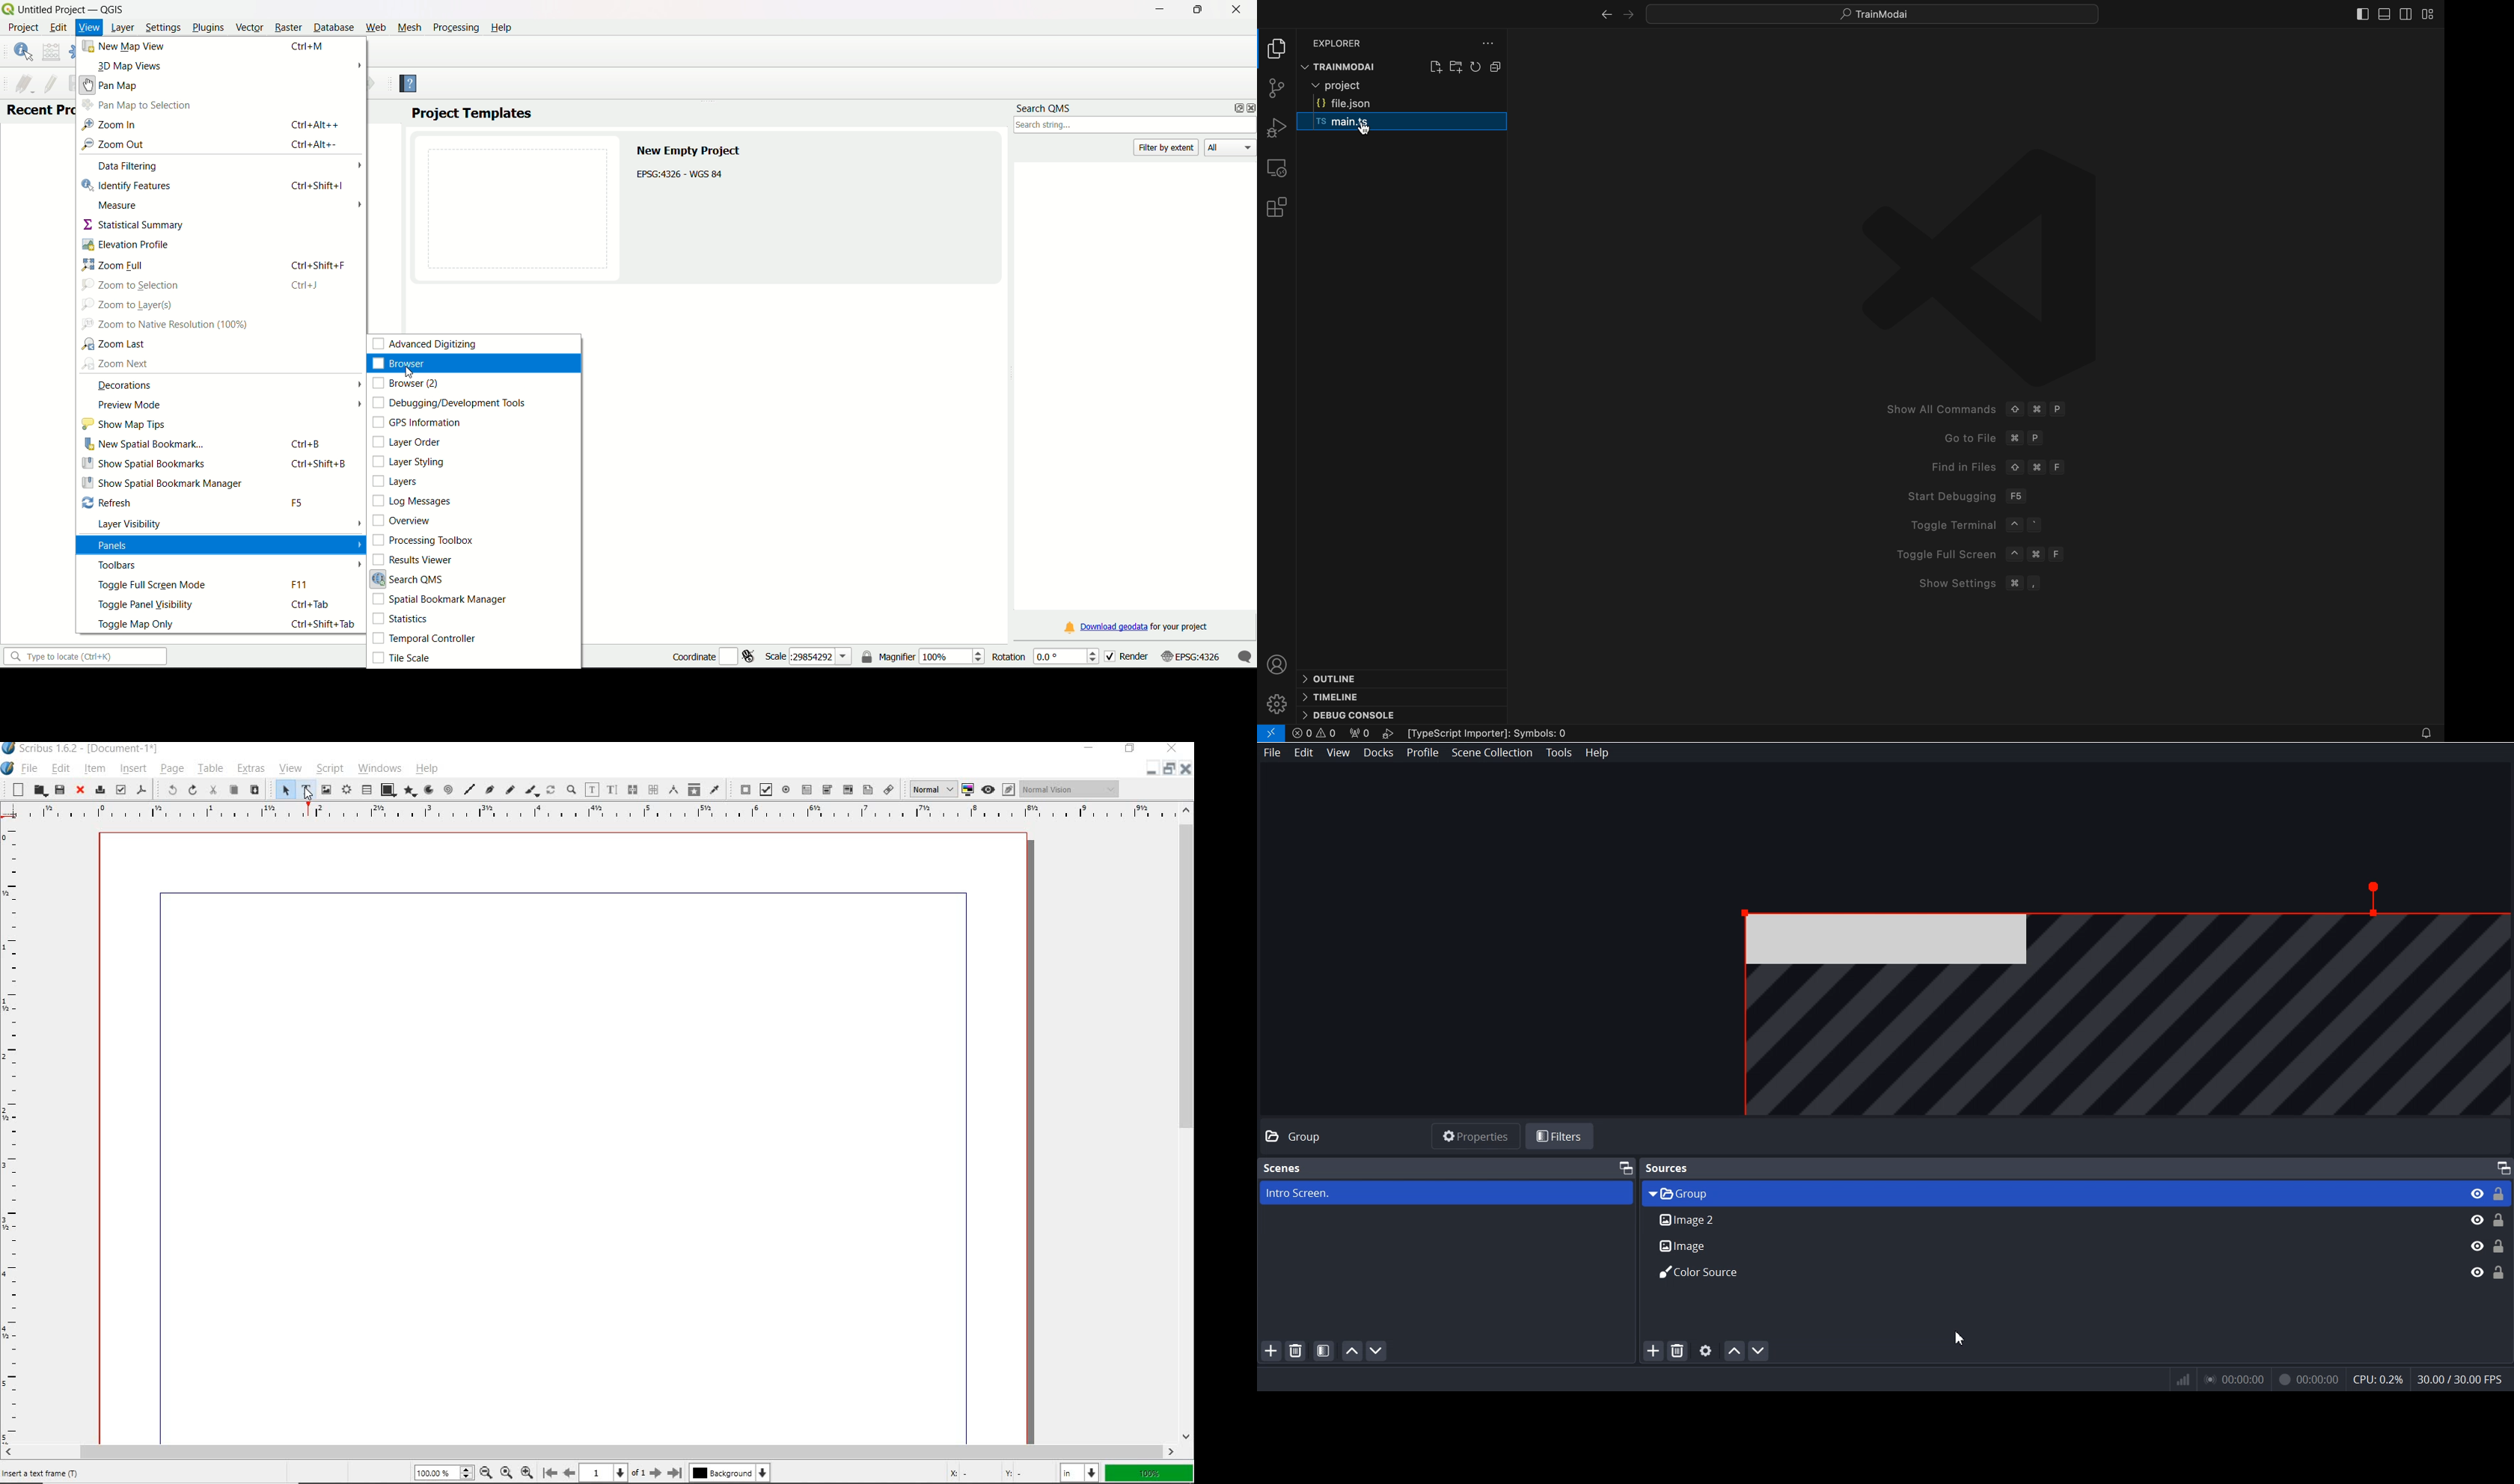 The height and width of the screenshot is (1484, 2520). Describe the element at coordinates (2377, 1378) in the screenshot. I see `cpu` at that location.